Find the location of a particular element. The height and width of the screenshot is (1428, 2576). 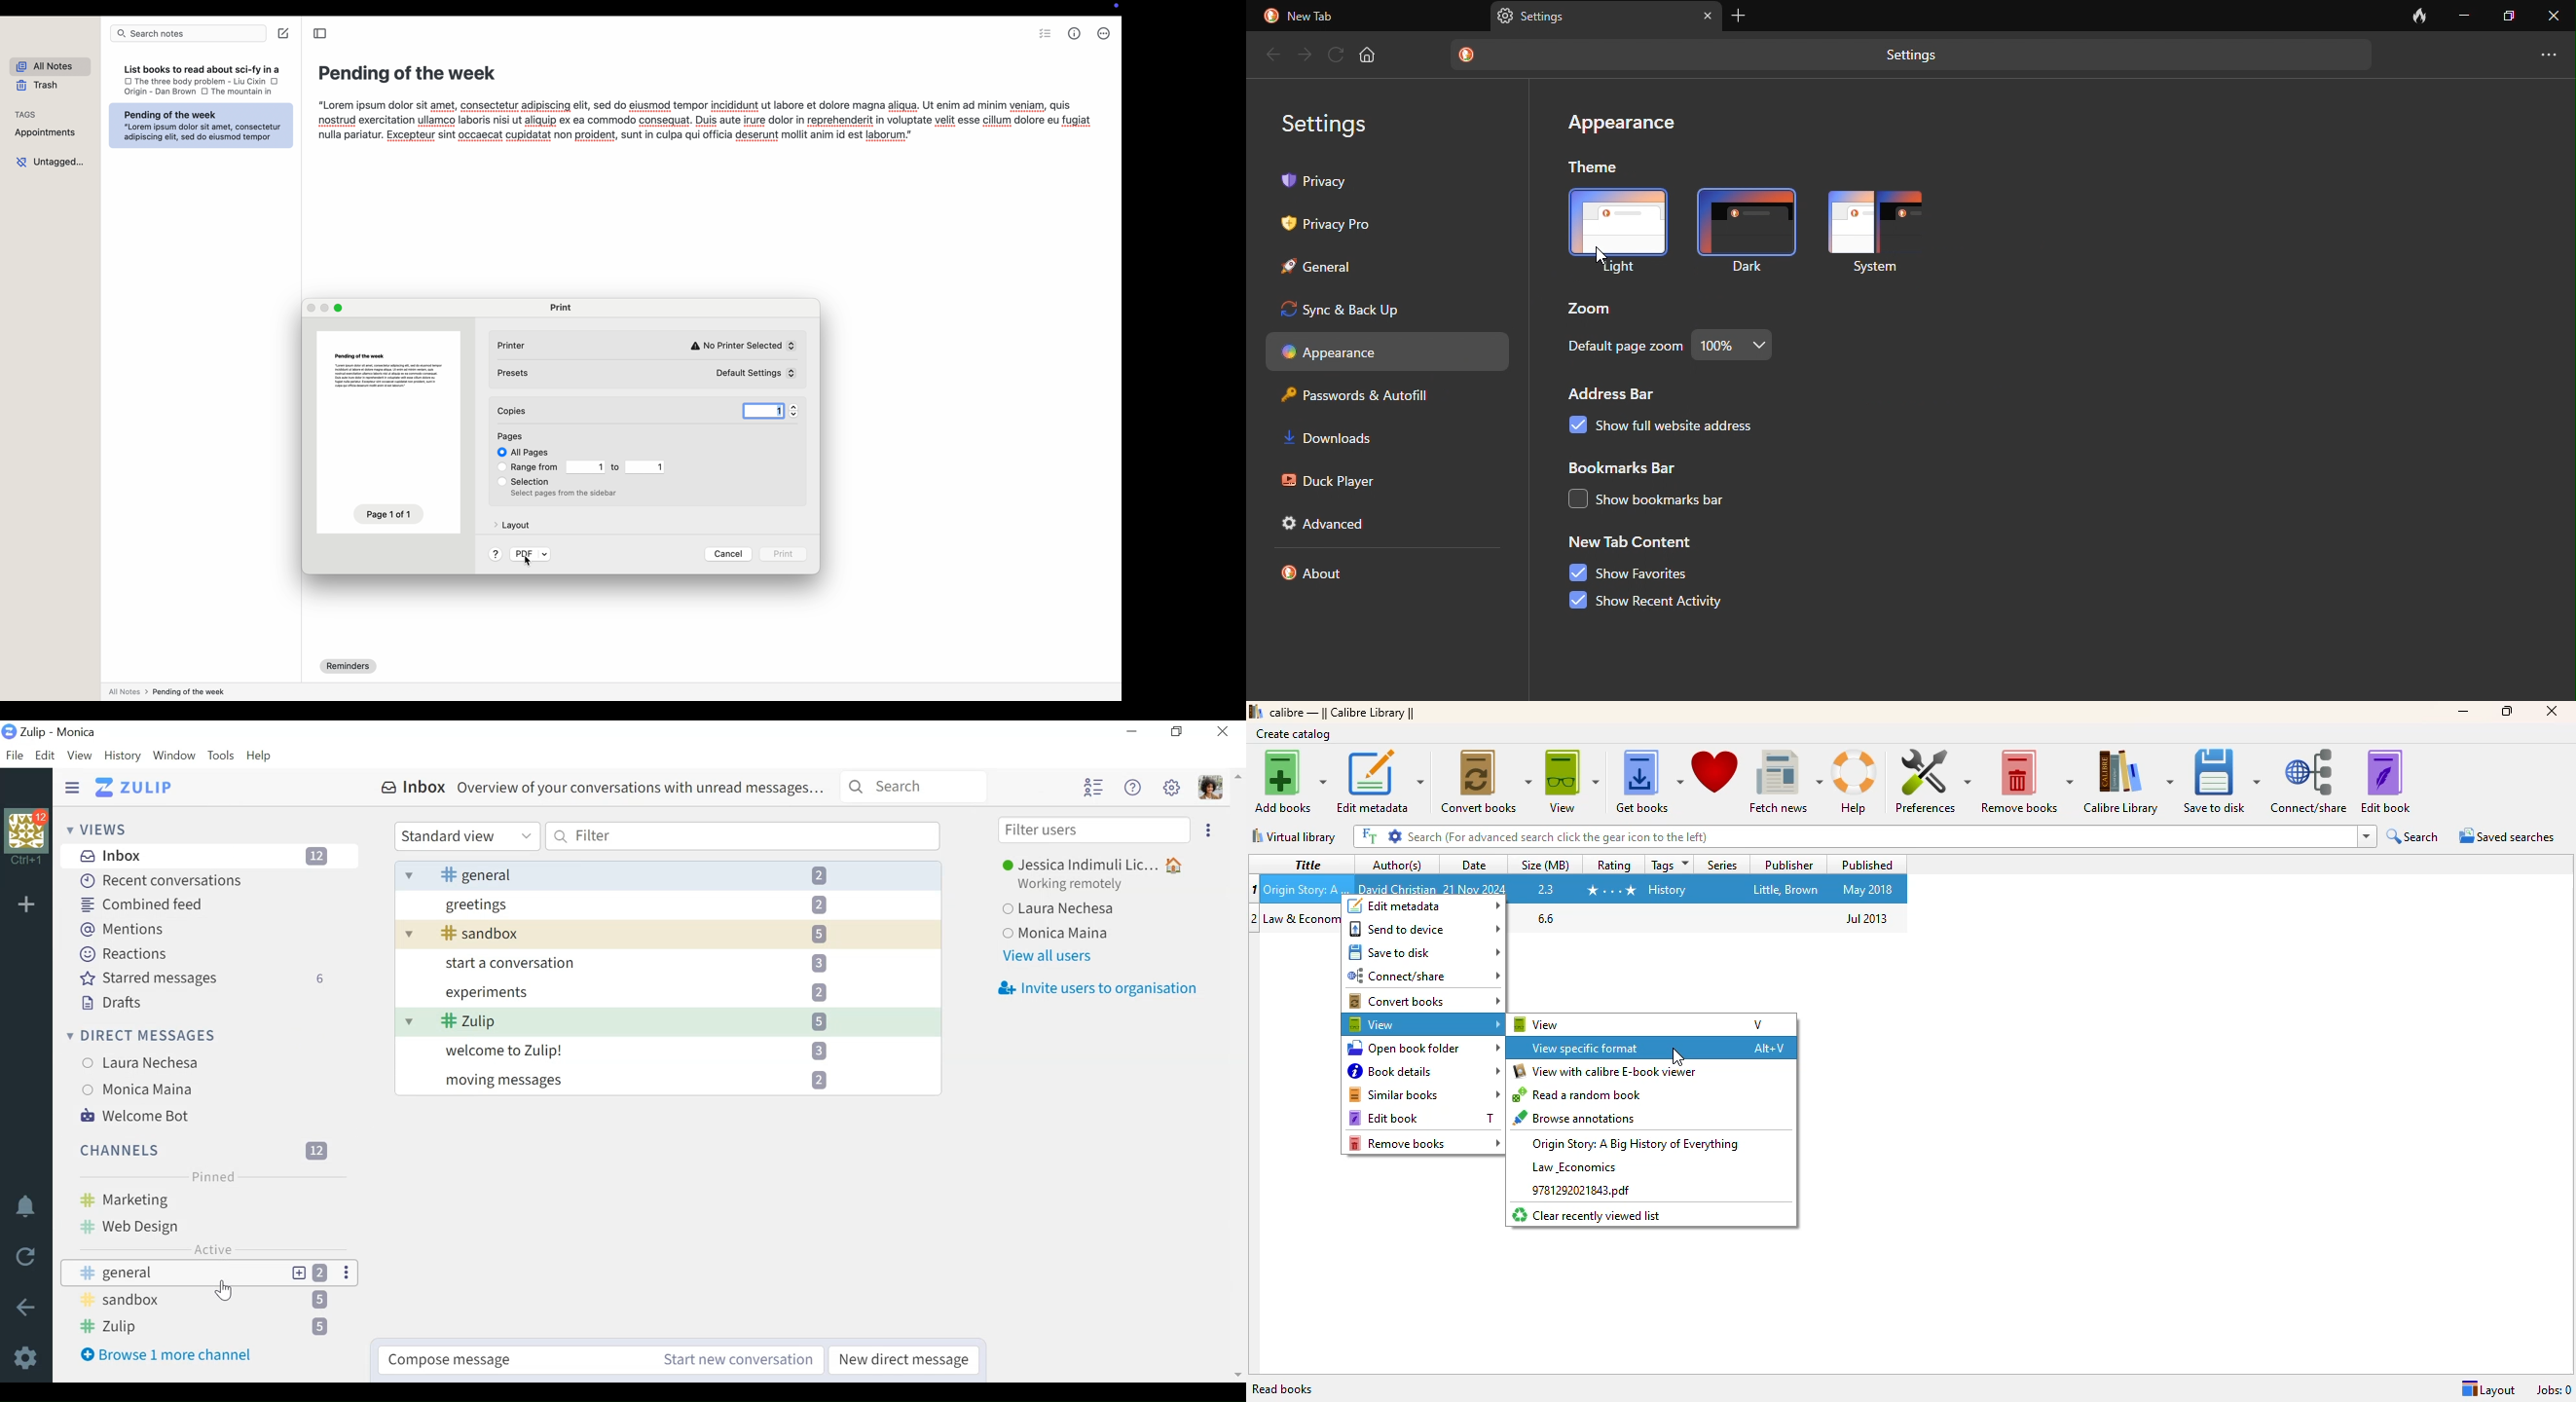

checkbox is located at coordinates (500, 468).